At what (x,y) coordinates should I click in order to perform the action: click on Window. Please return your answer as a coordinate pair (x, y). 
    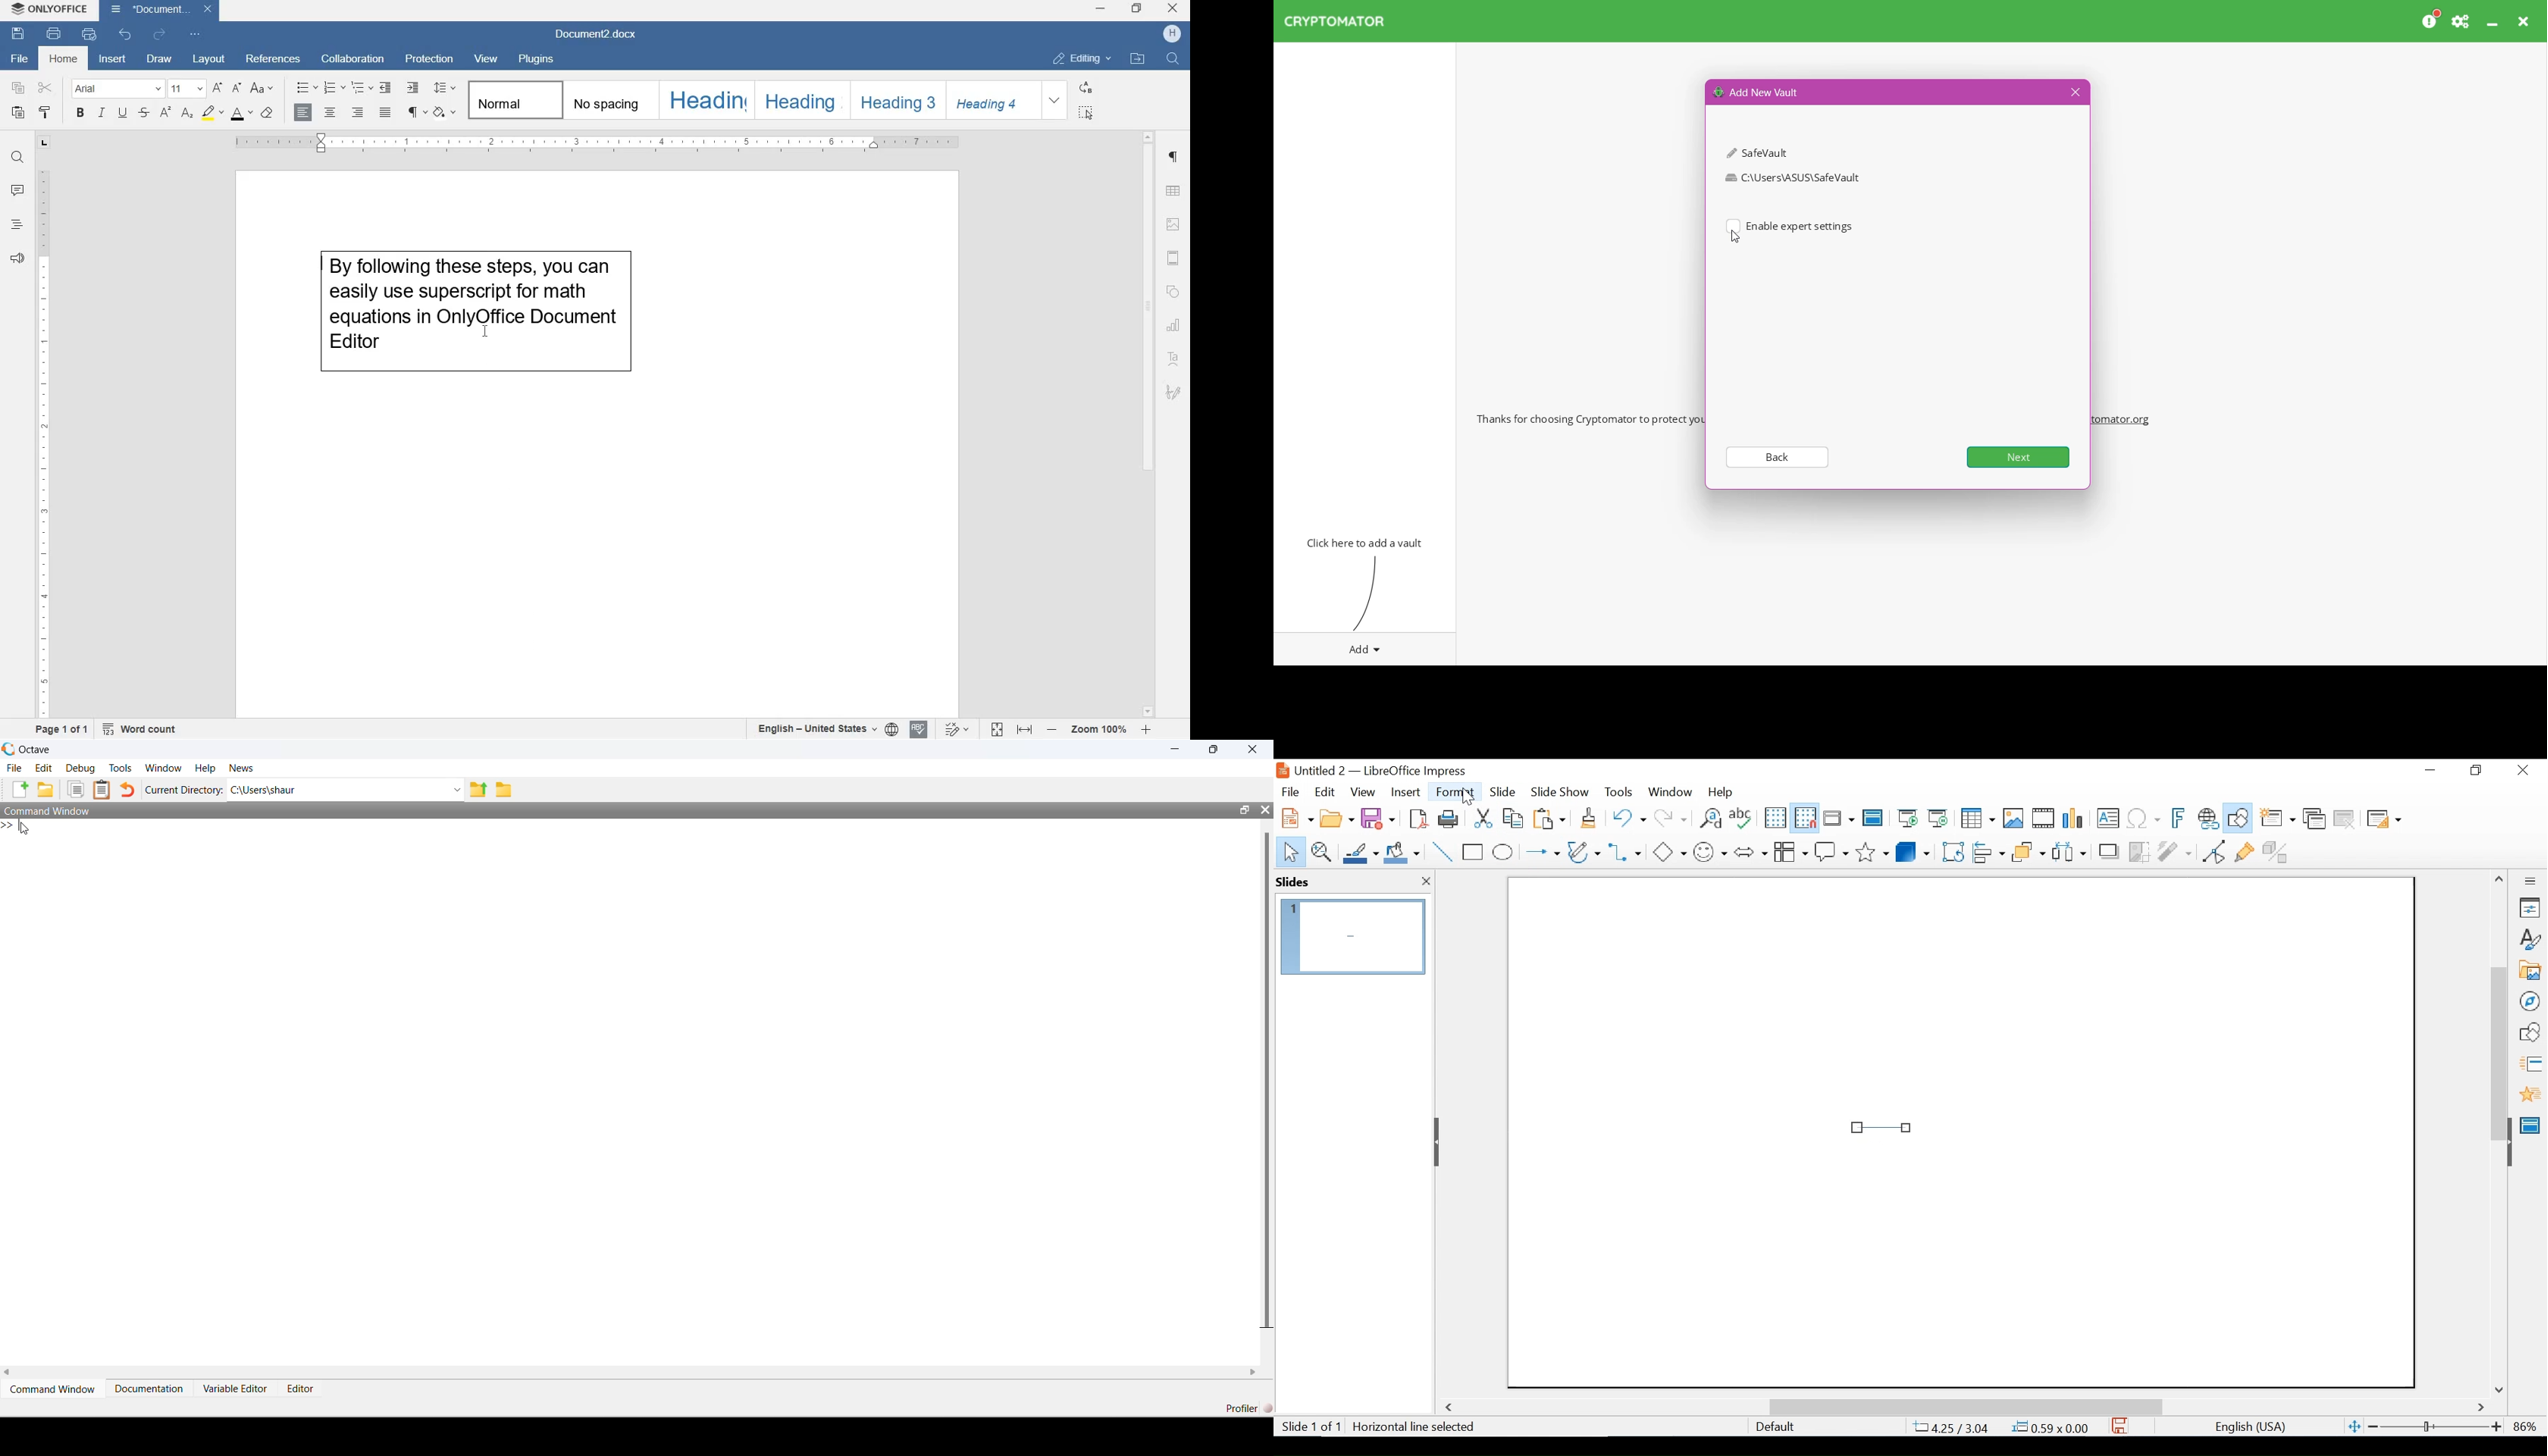
    Looking at the image, I should click on (1670, 791).